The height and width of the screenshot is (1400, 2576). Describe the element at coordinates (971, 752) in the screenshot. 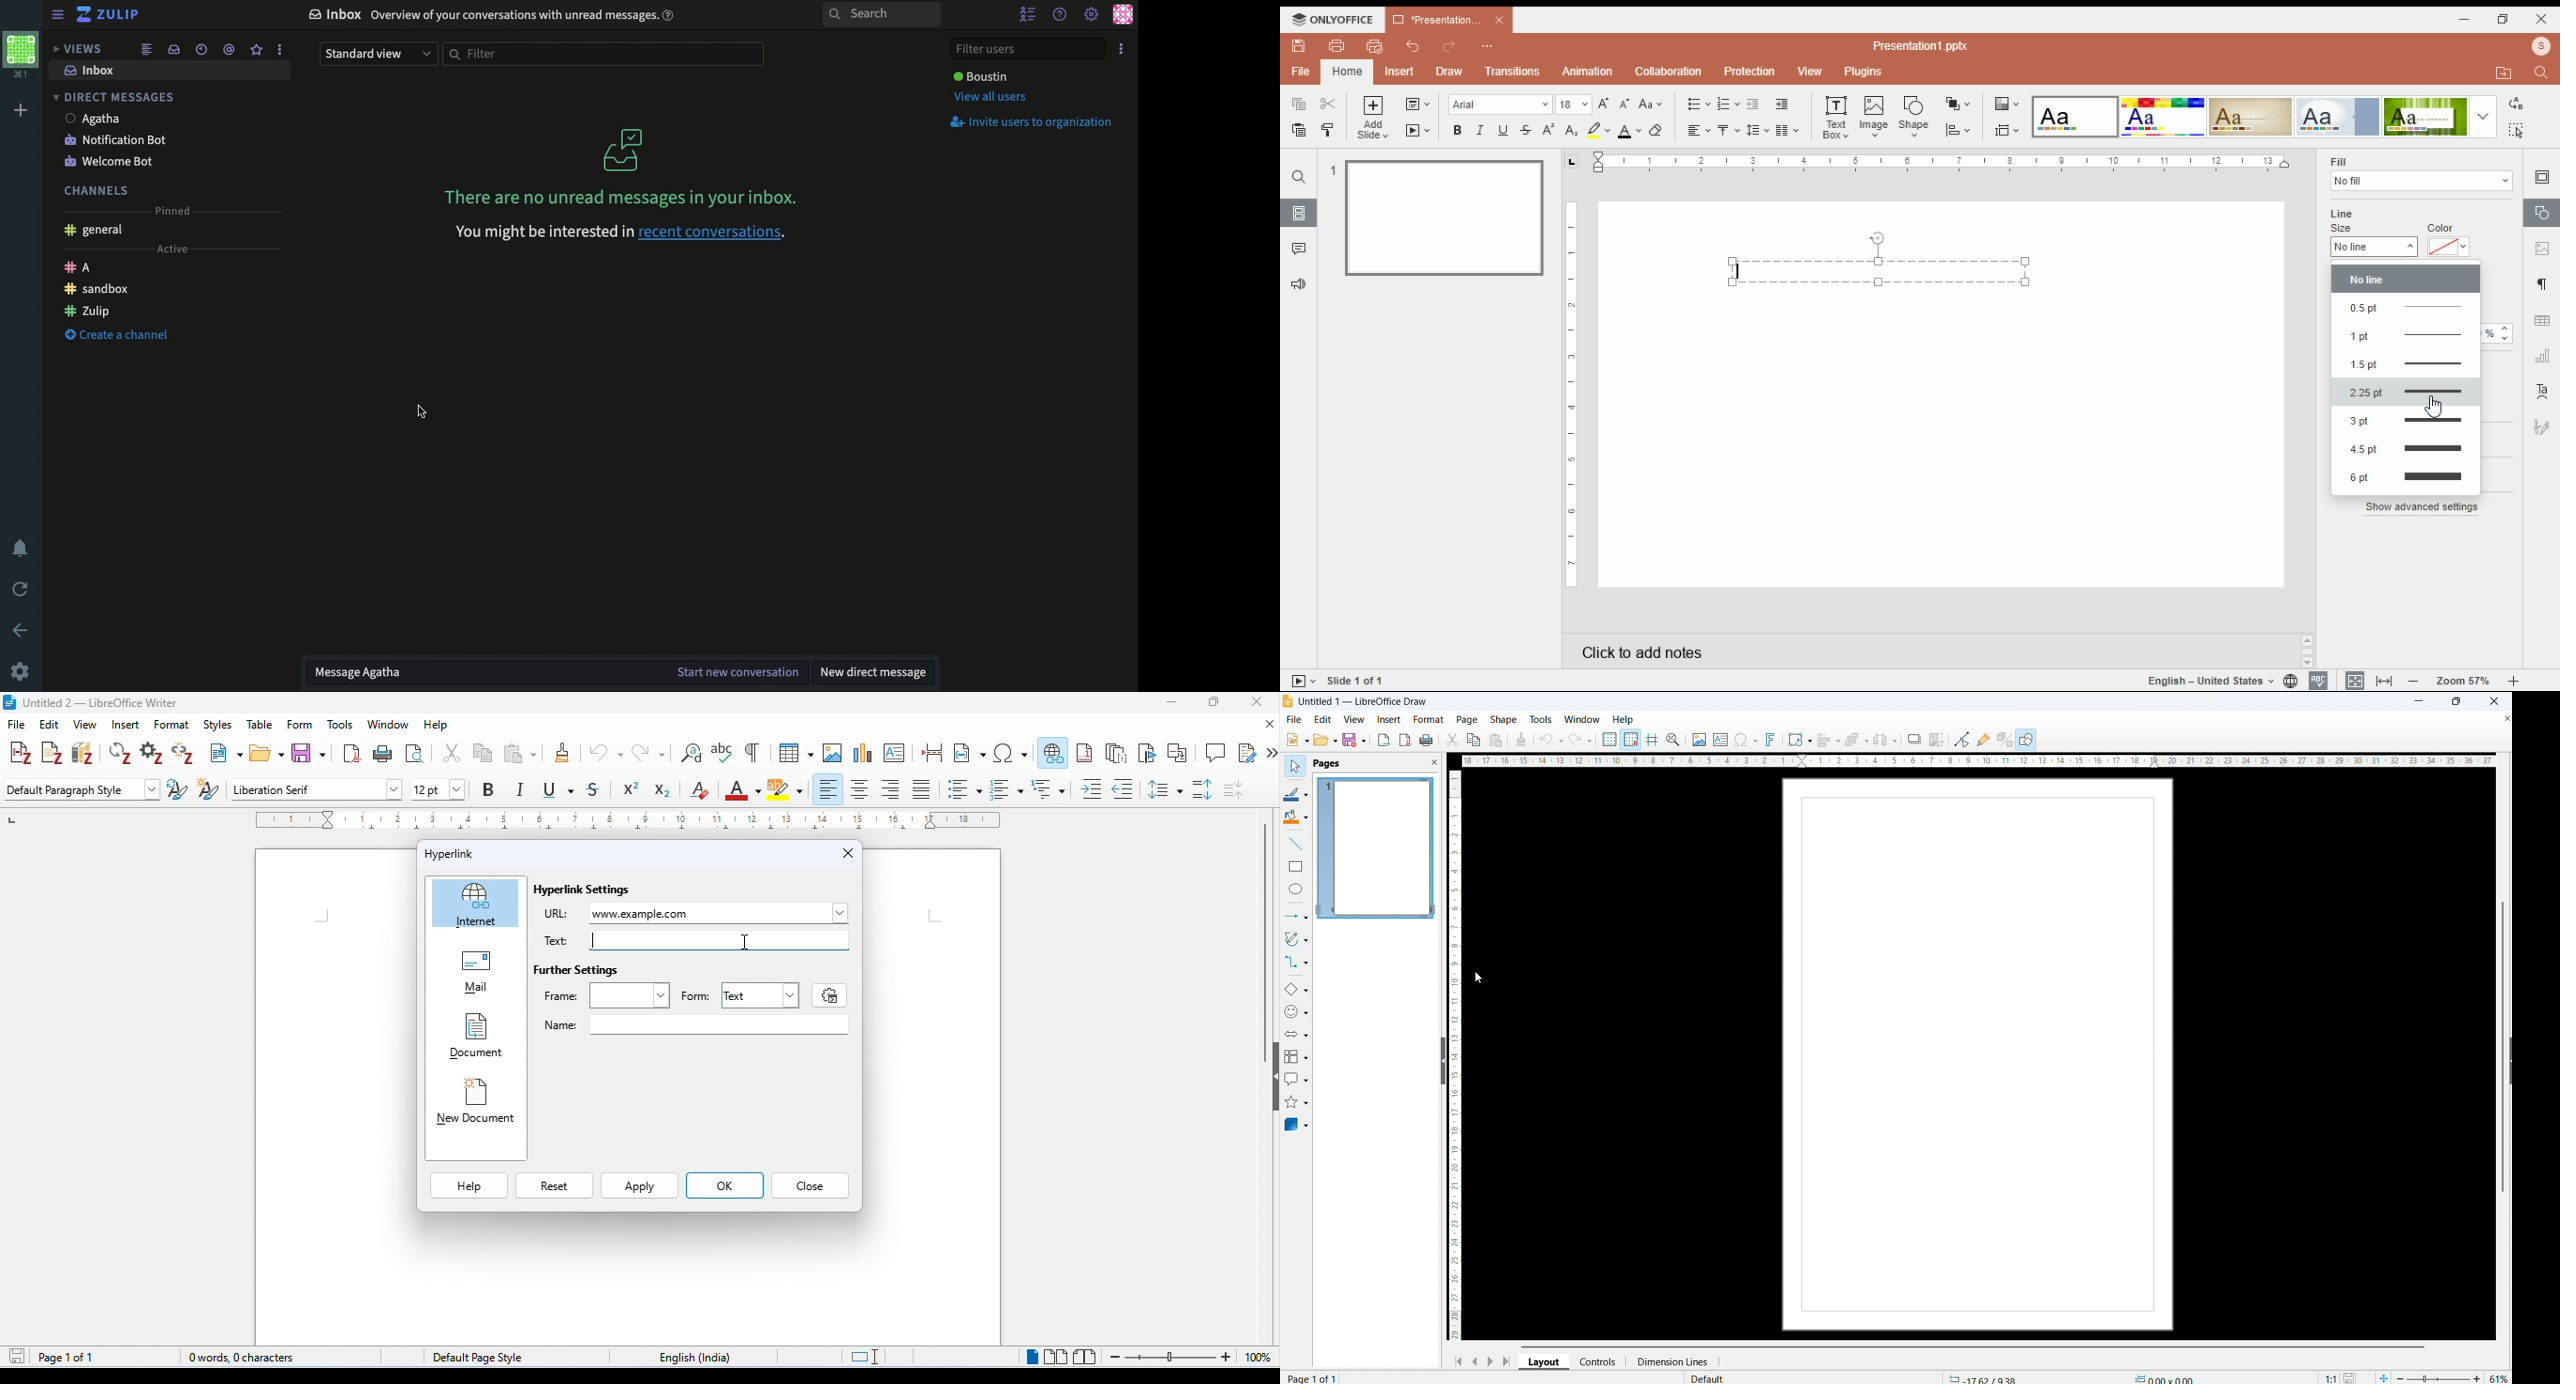

I see `insert field` at that location.